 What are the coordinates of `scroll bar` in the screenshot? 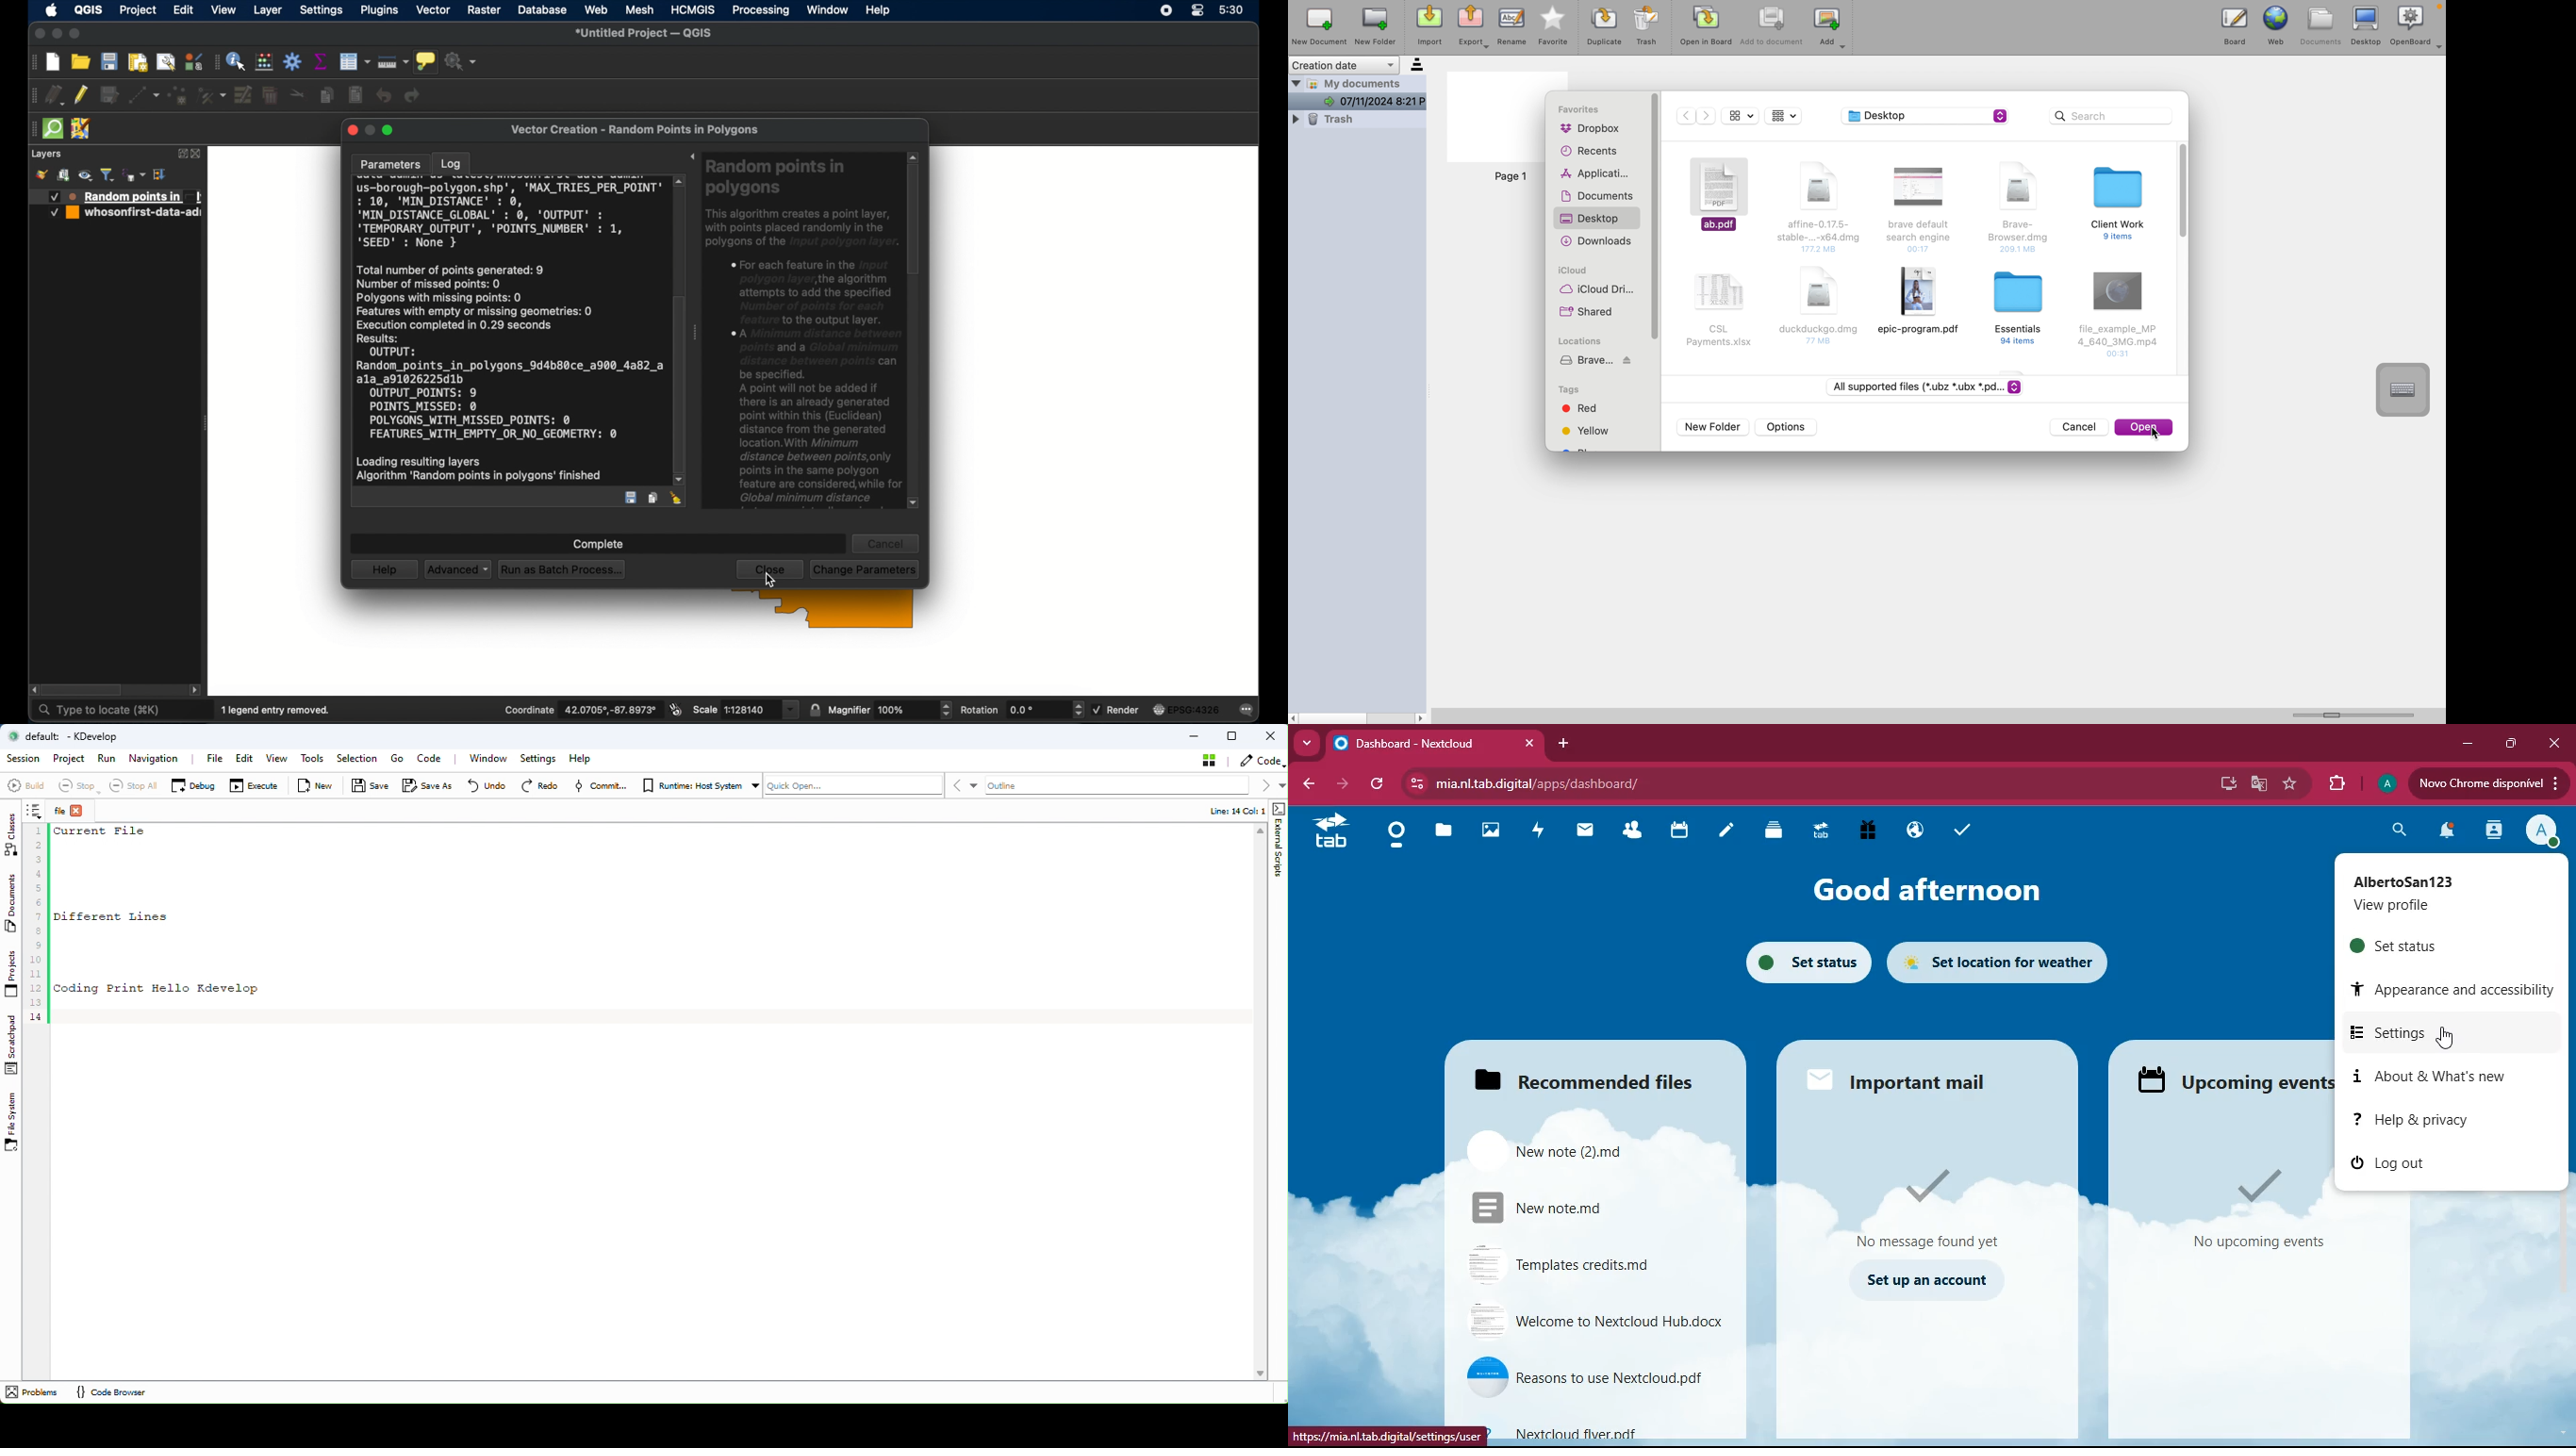 It's located at (2565, 1144).